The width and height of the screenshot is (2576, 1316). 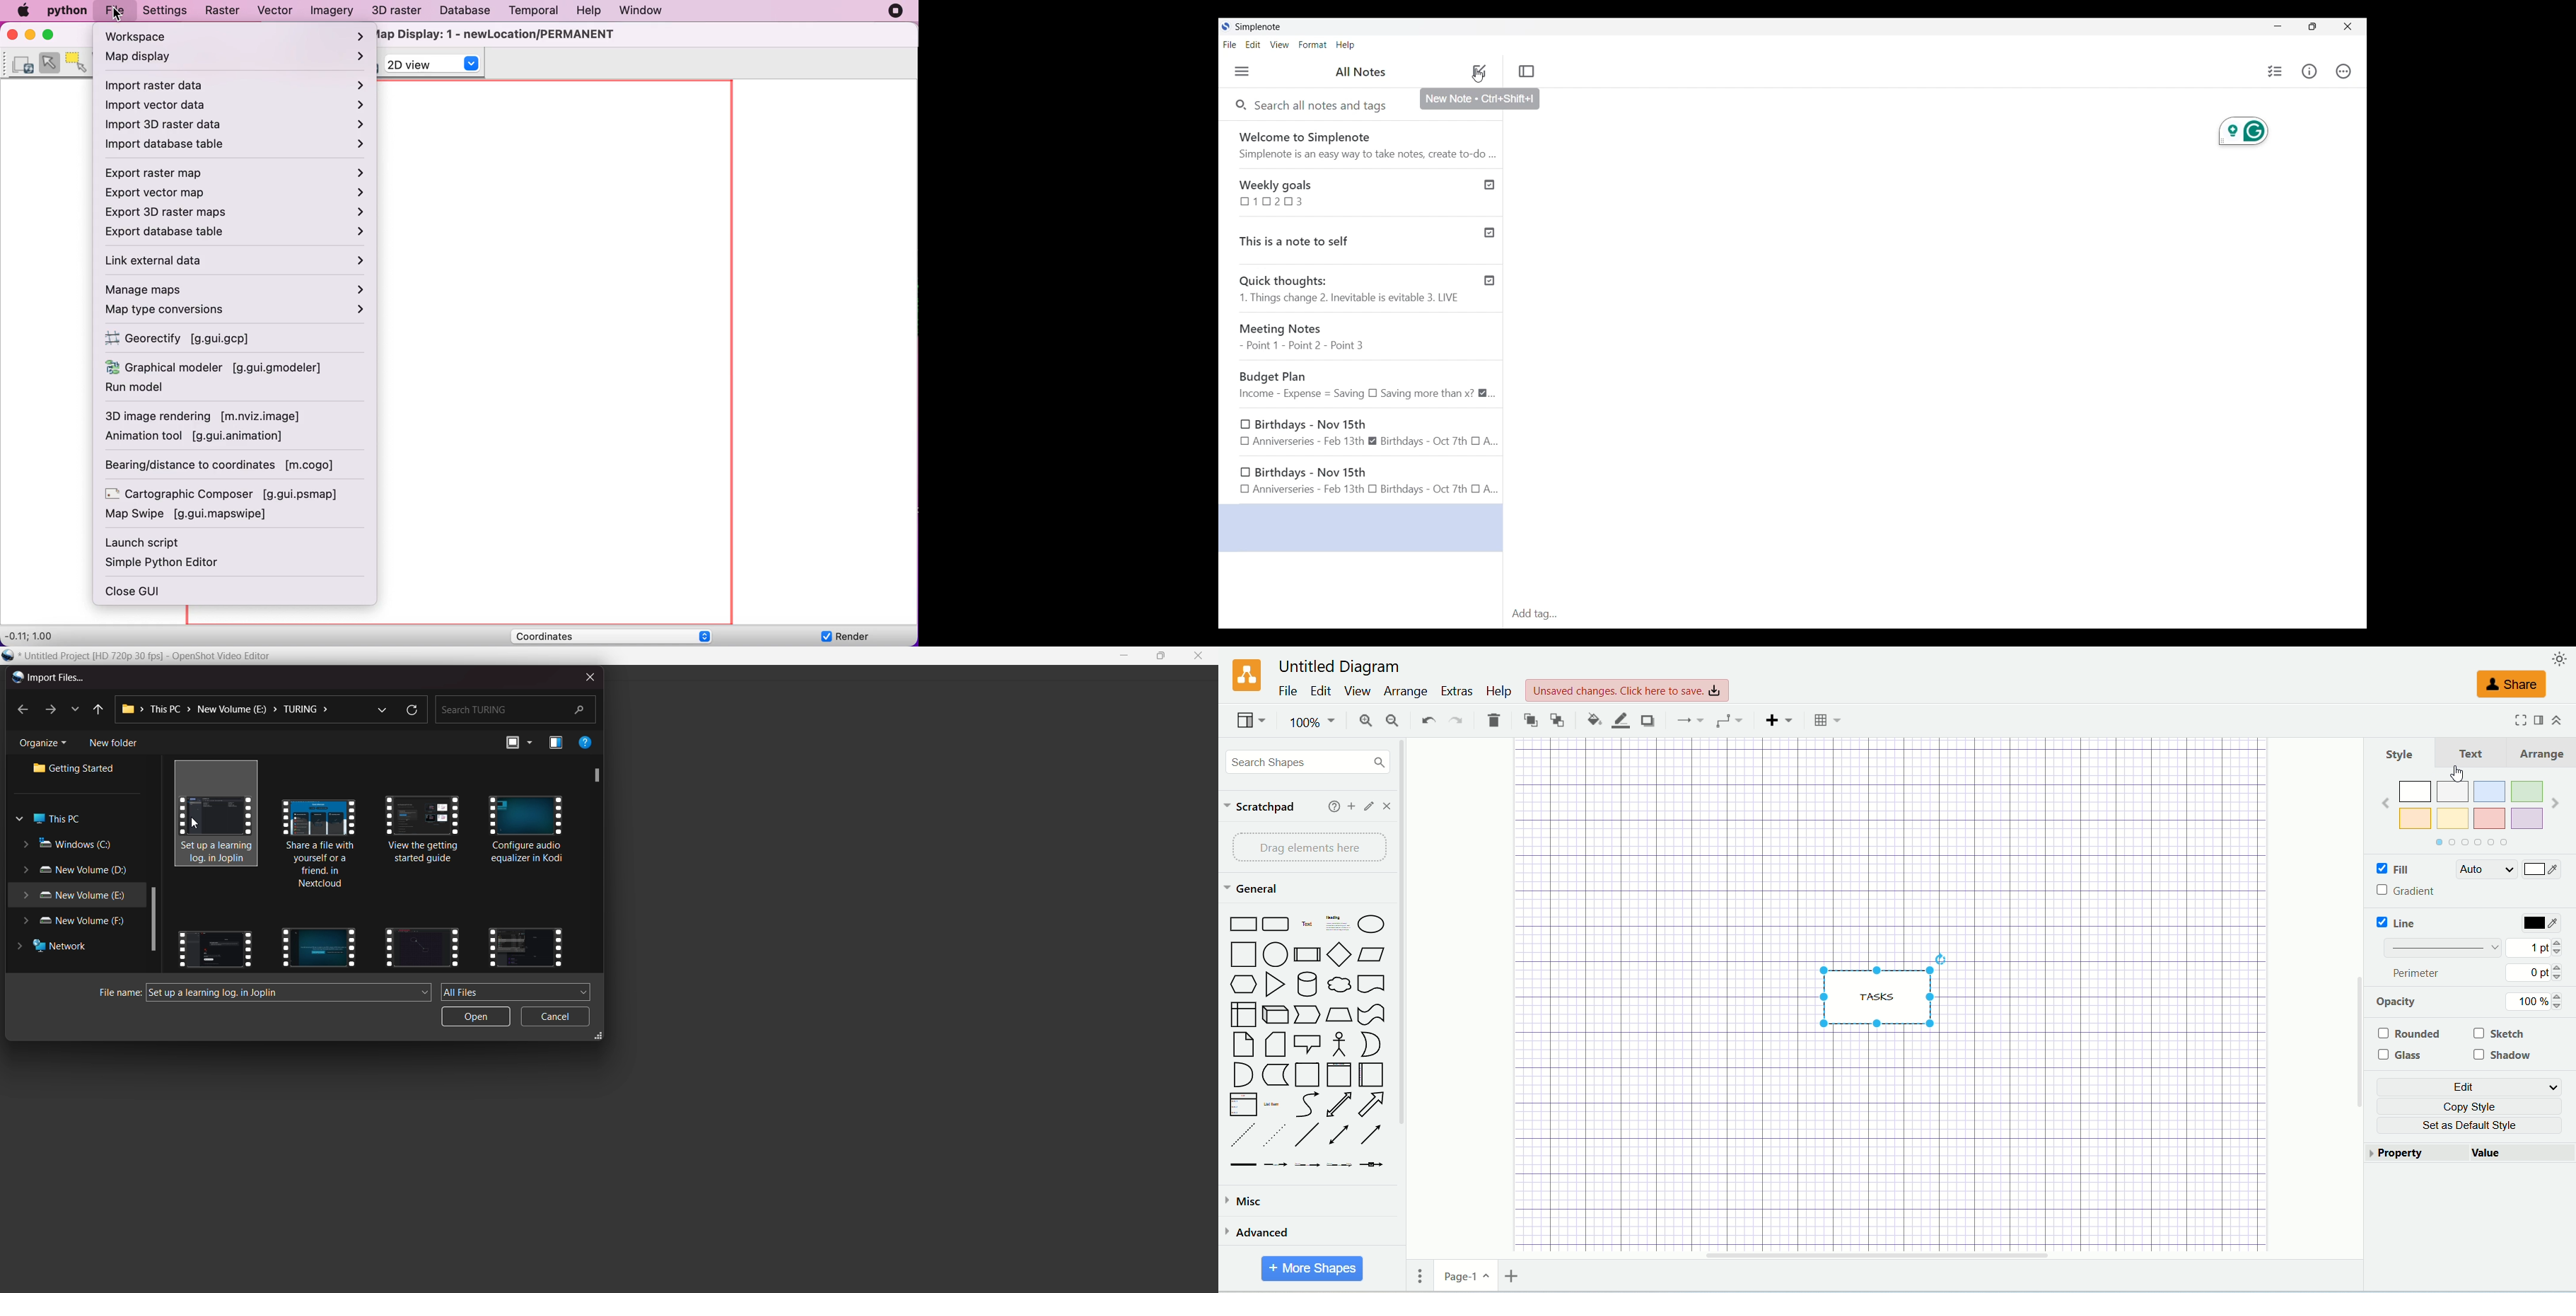 I want to click on Hexagon, so click(x=1241, y=984).